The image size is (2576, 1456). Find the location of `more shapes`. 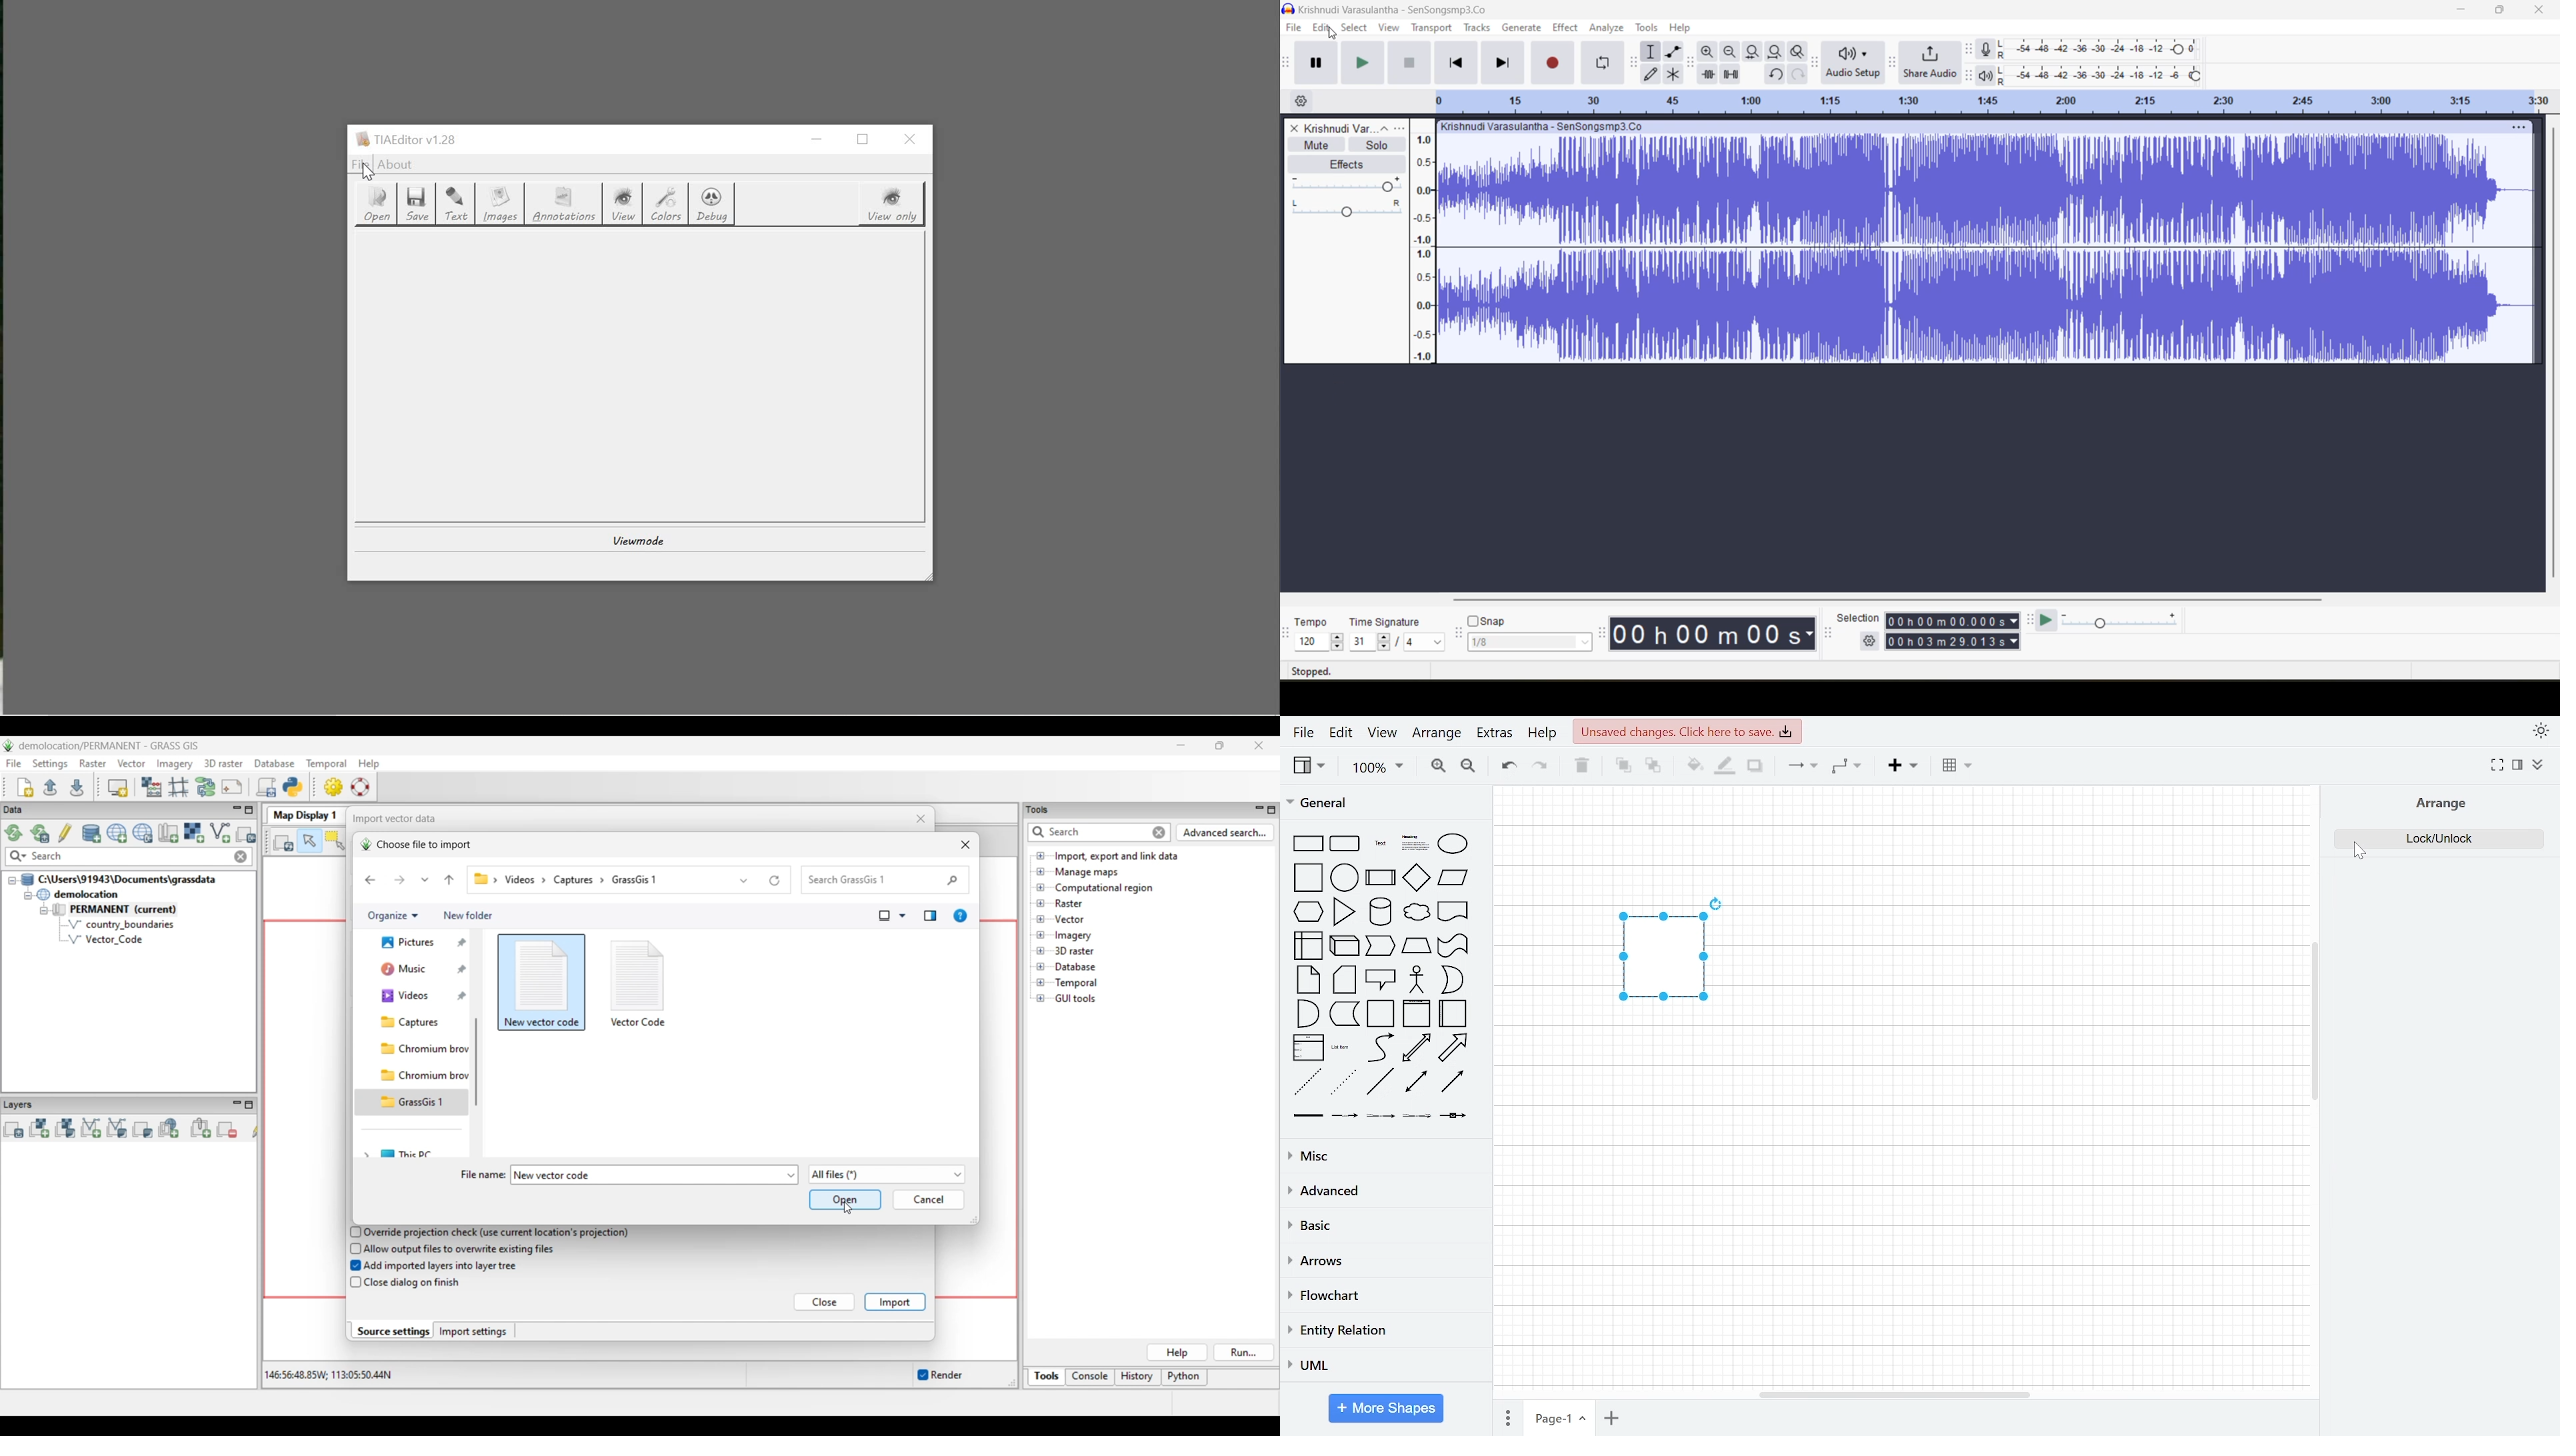

more shapes is located at coordinates (1385, 1408).